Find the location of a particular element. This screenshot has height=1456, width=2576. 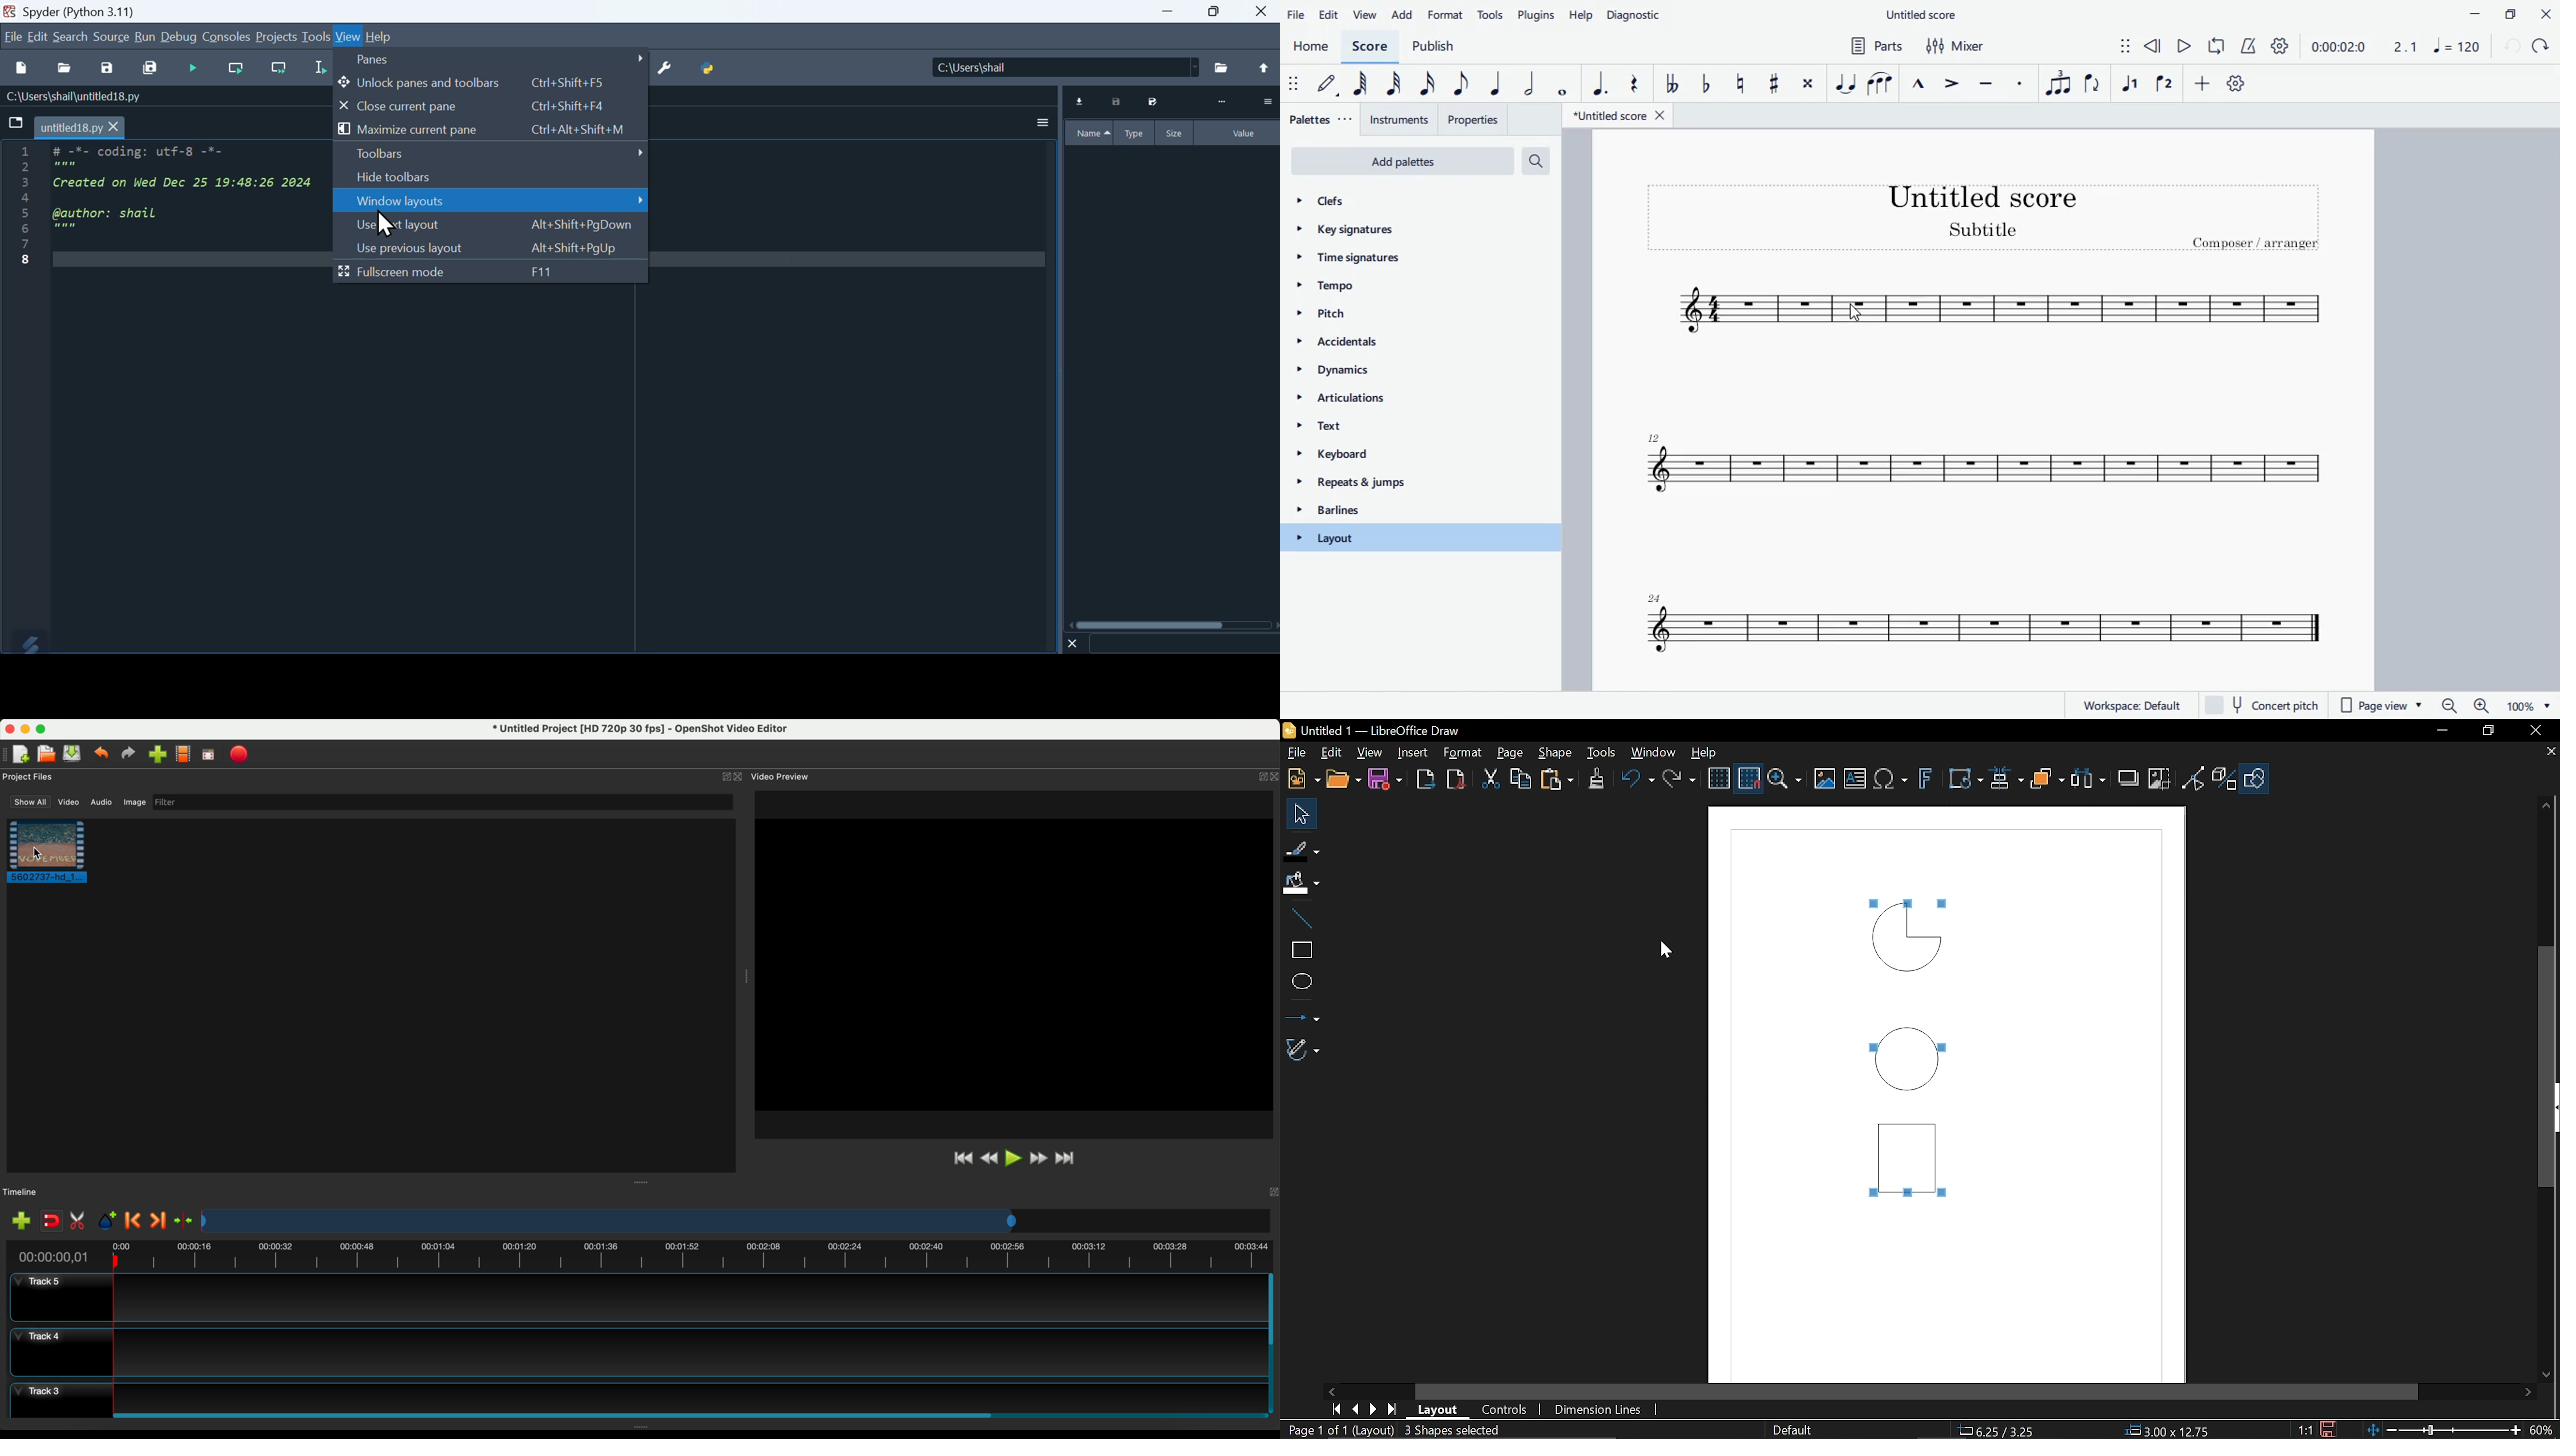

Move left is located at coordinates (1331, 1390).